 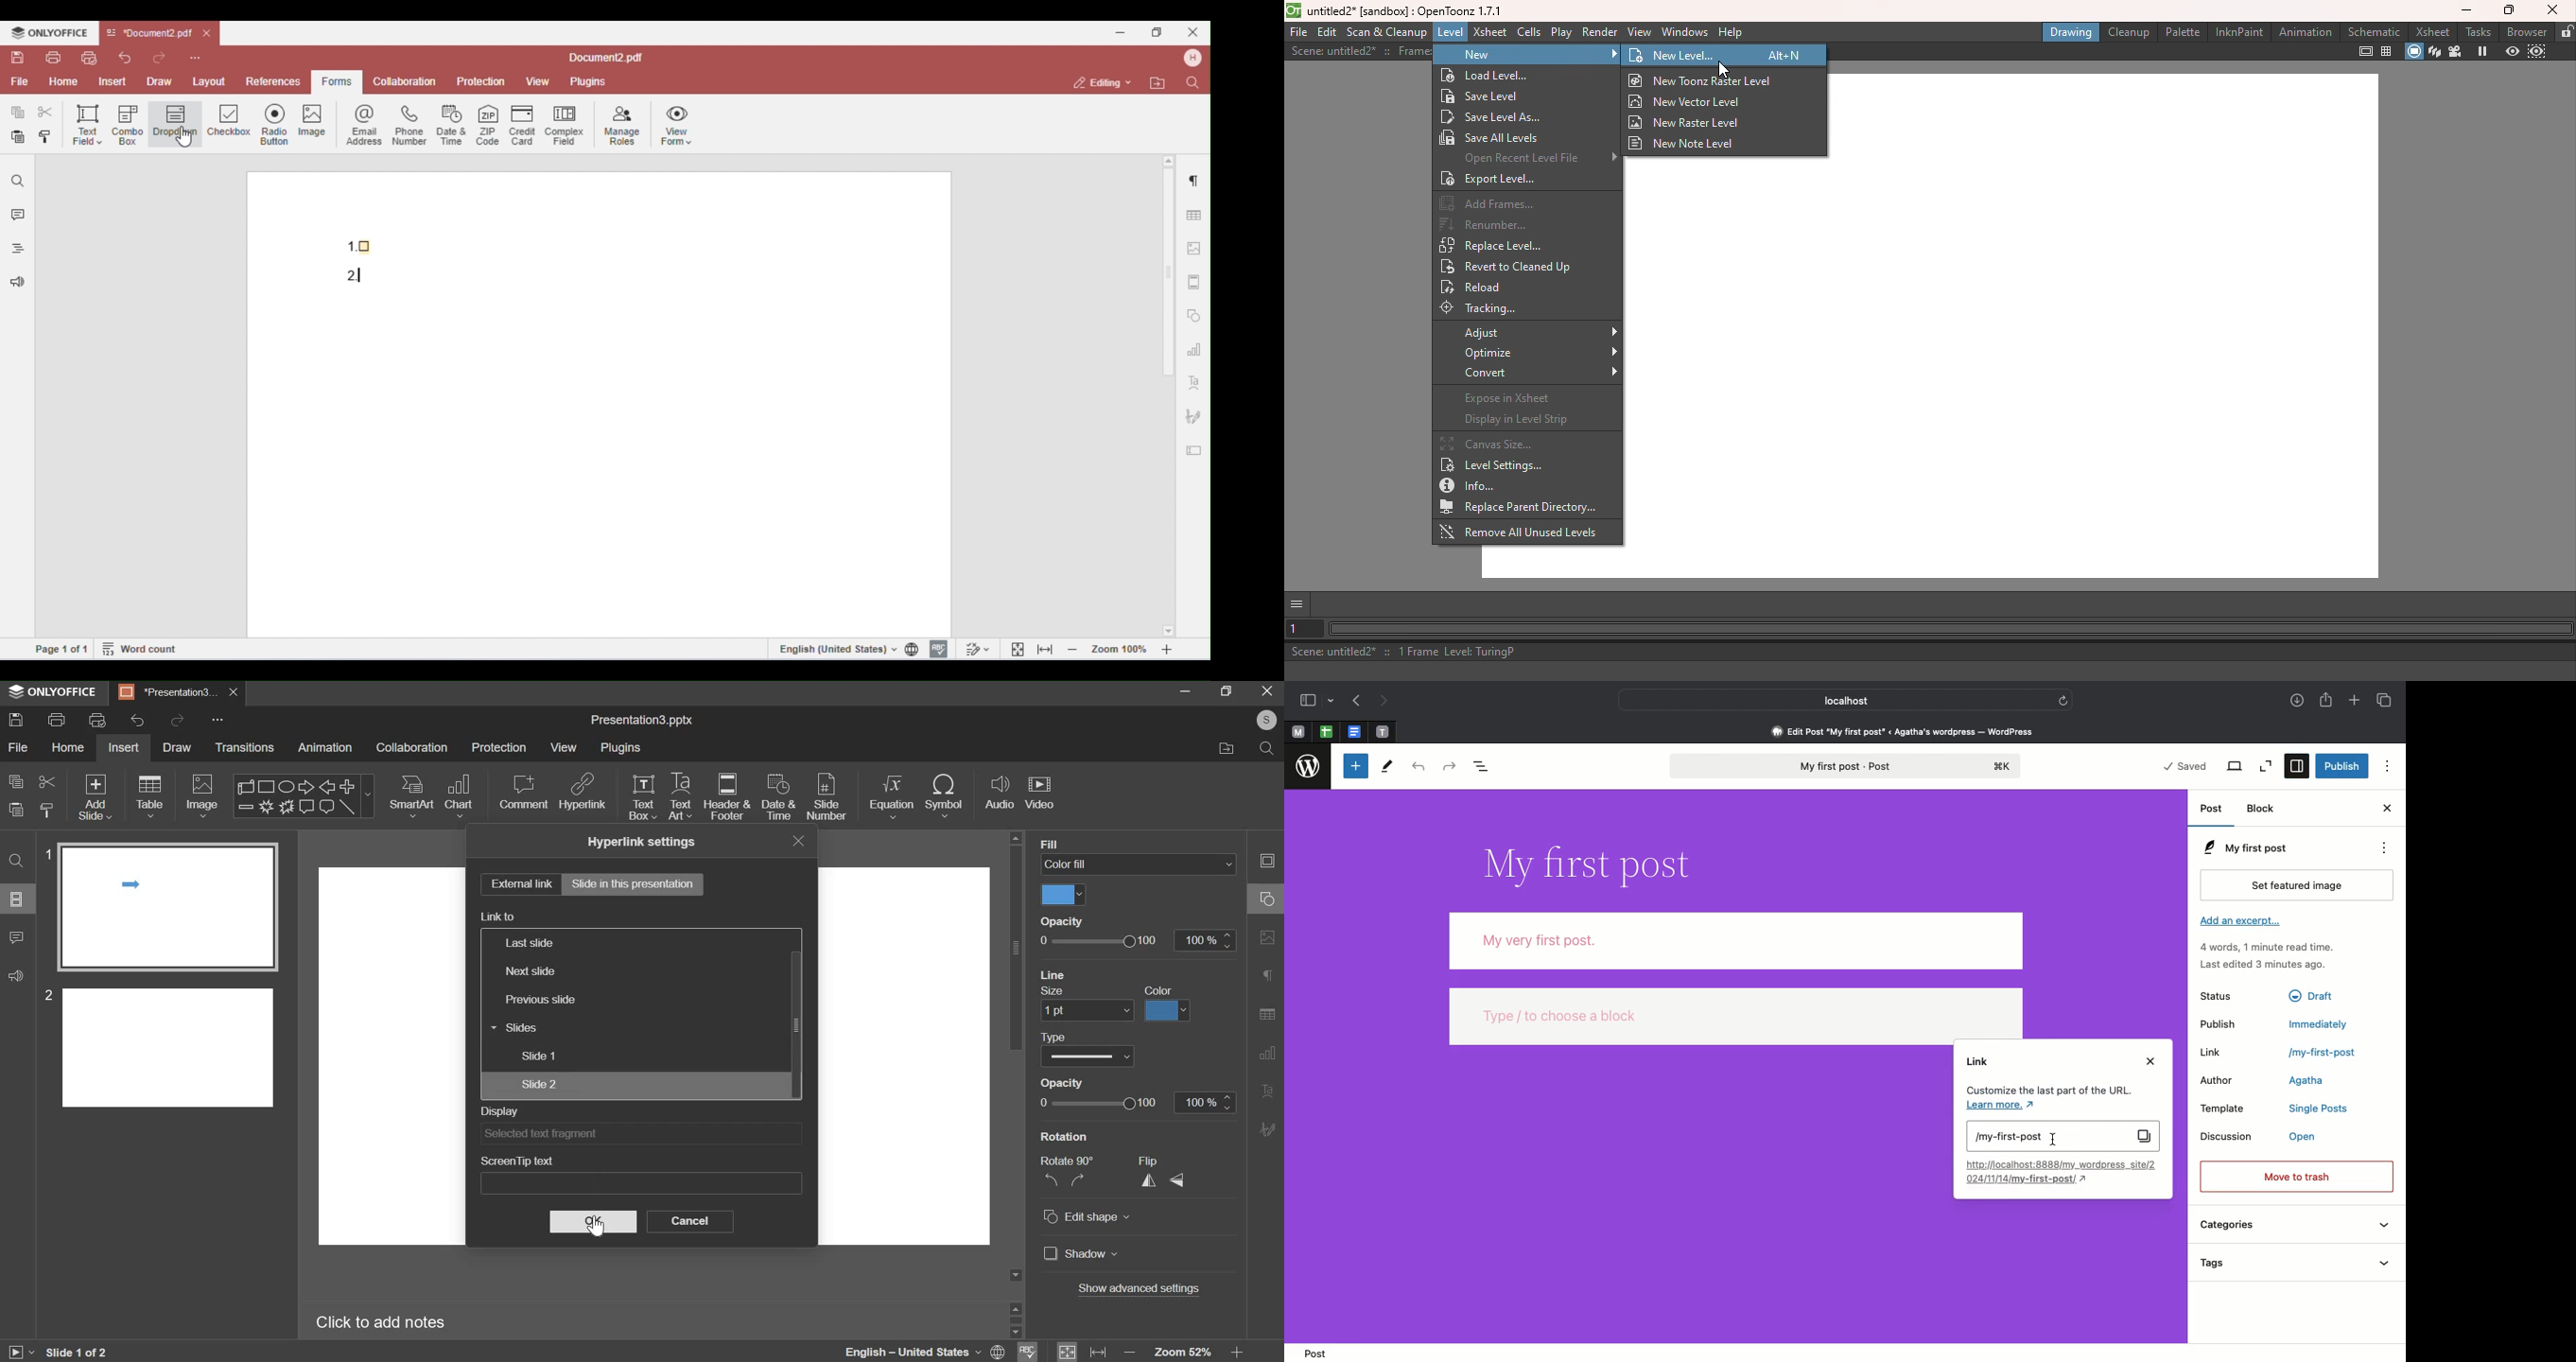 I want to click on Xsheet, so click(x=2434, y=29).